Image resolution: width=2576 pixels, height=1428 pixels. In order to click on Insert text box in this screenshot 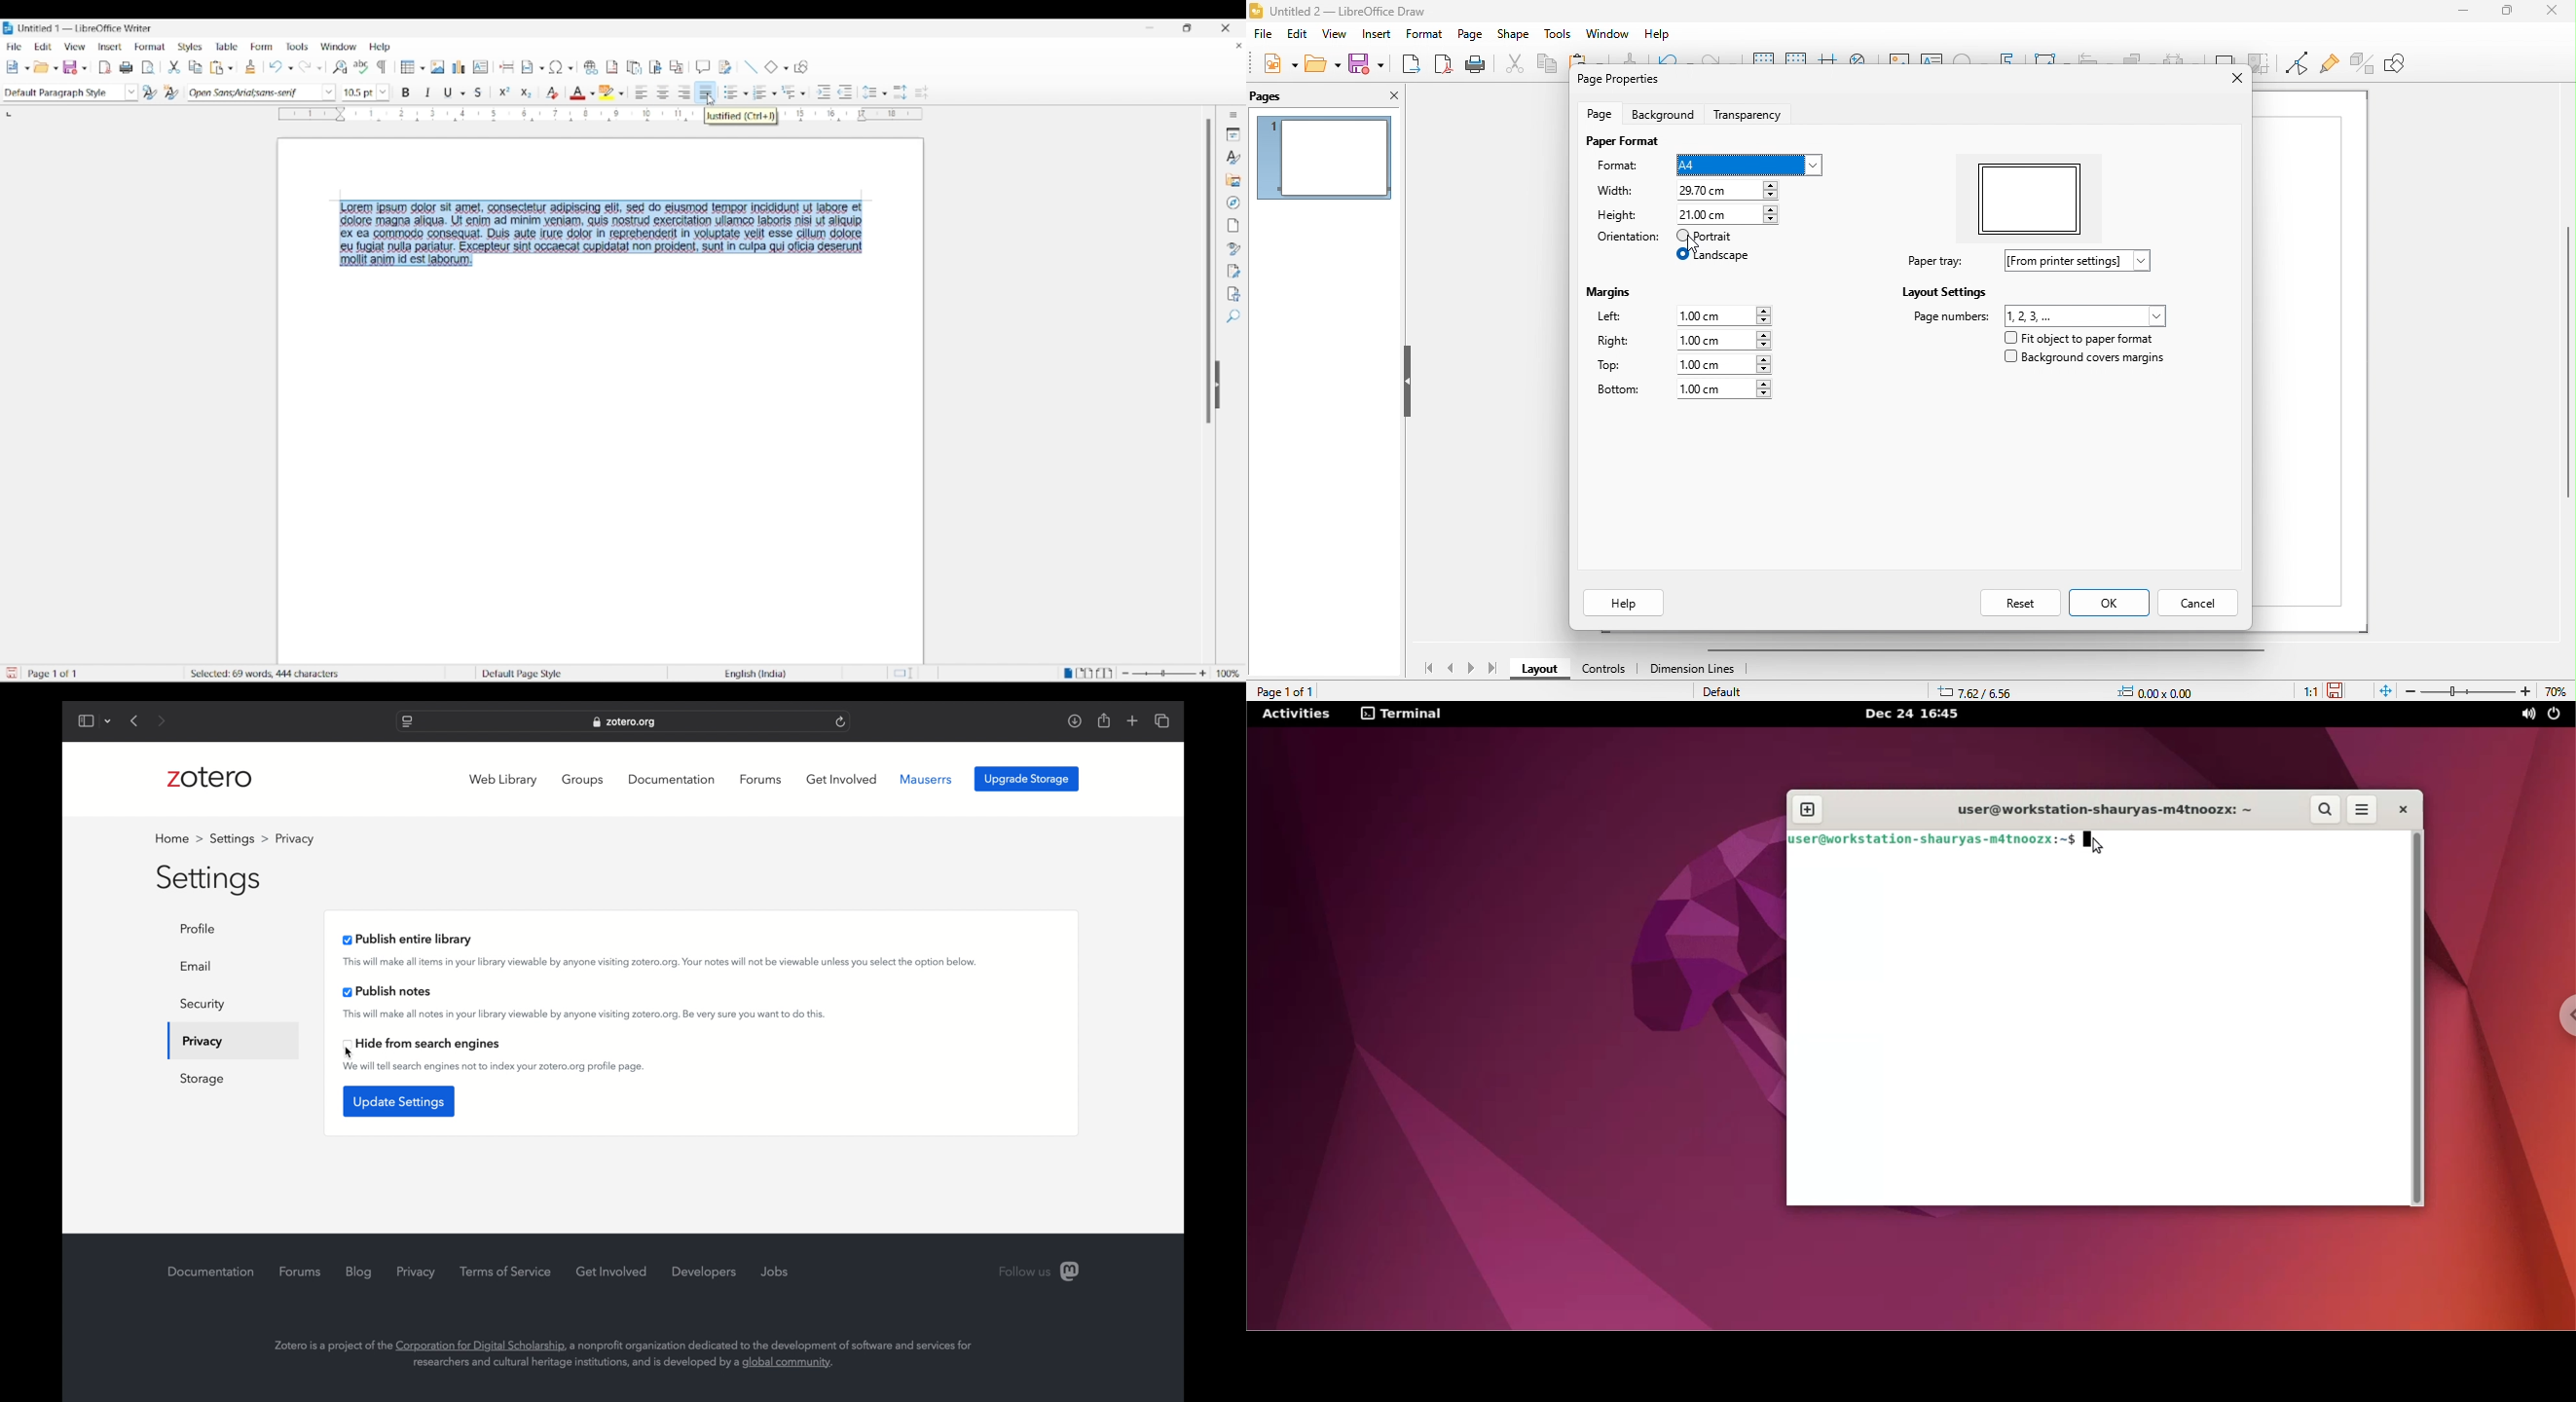, I will do `click(481, 67)`.